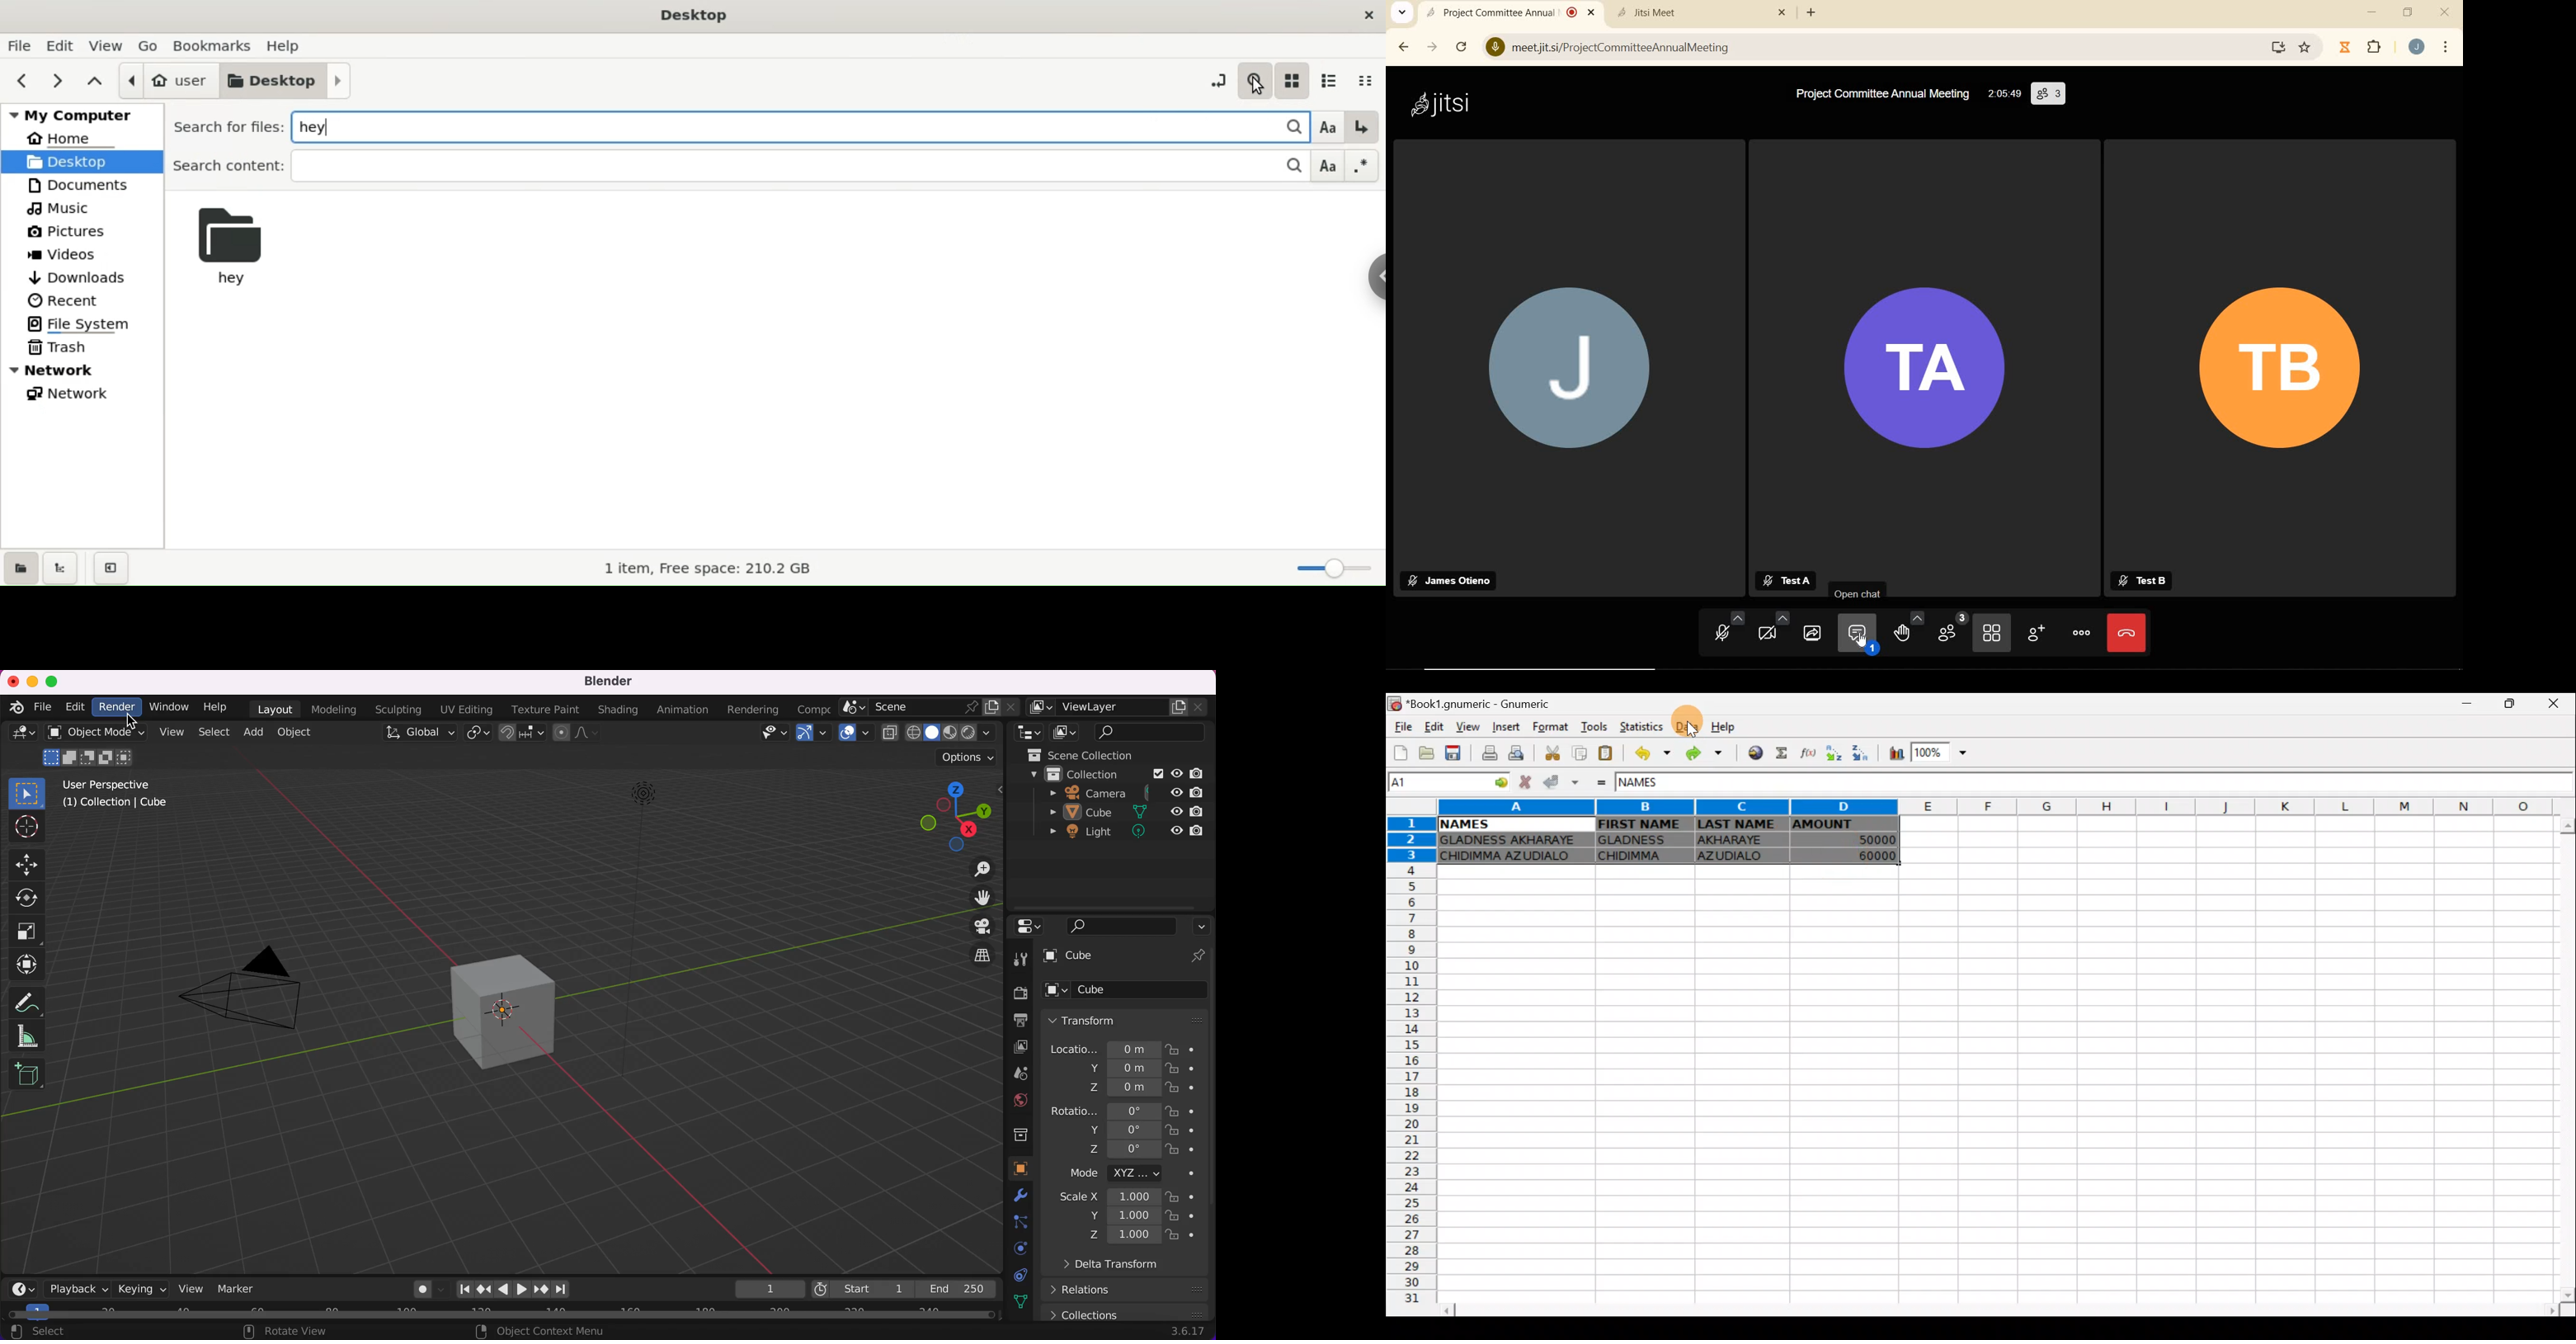 The image size is (2576, 1344). What do you see at coordinates (1732, 724) in the screenshot?
I see `Help` at bounding box center [1732, 724].